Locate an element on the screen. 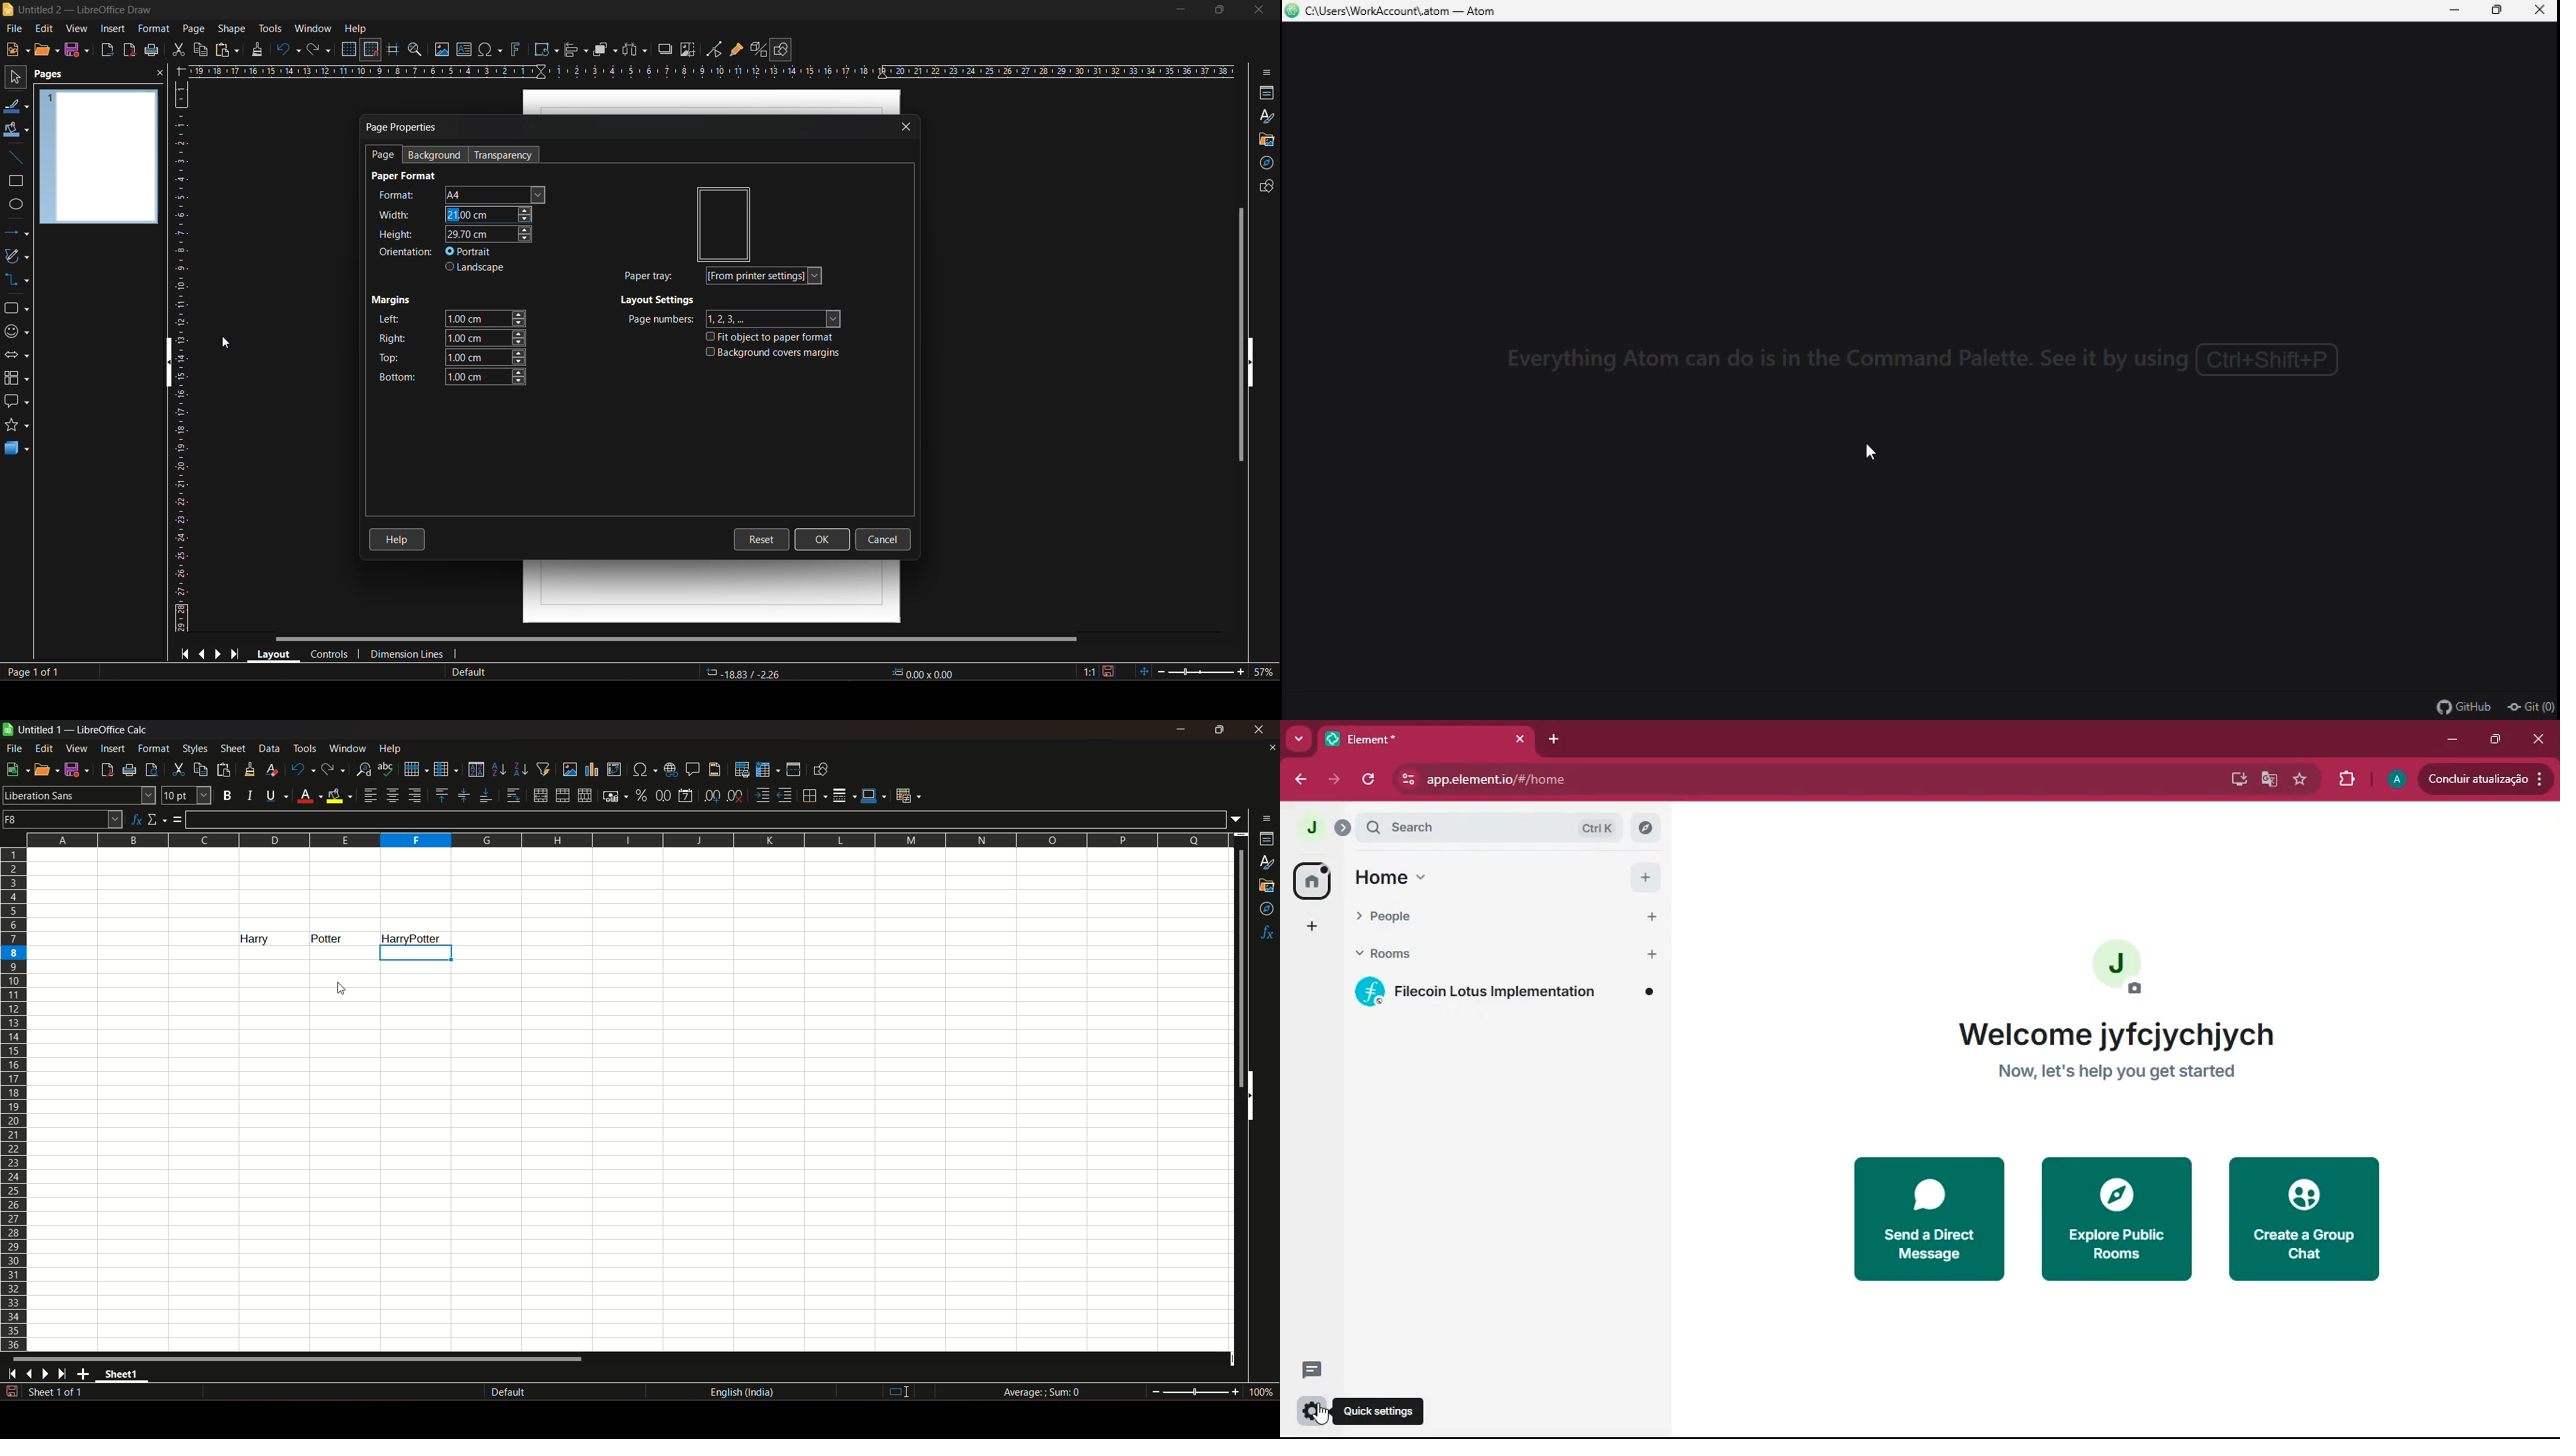 This screenshot has width=2576, height=1456. tools is located at coordinates (271, 28).